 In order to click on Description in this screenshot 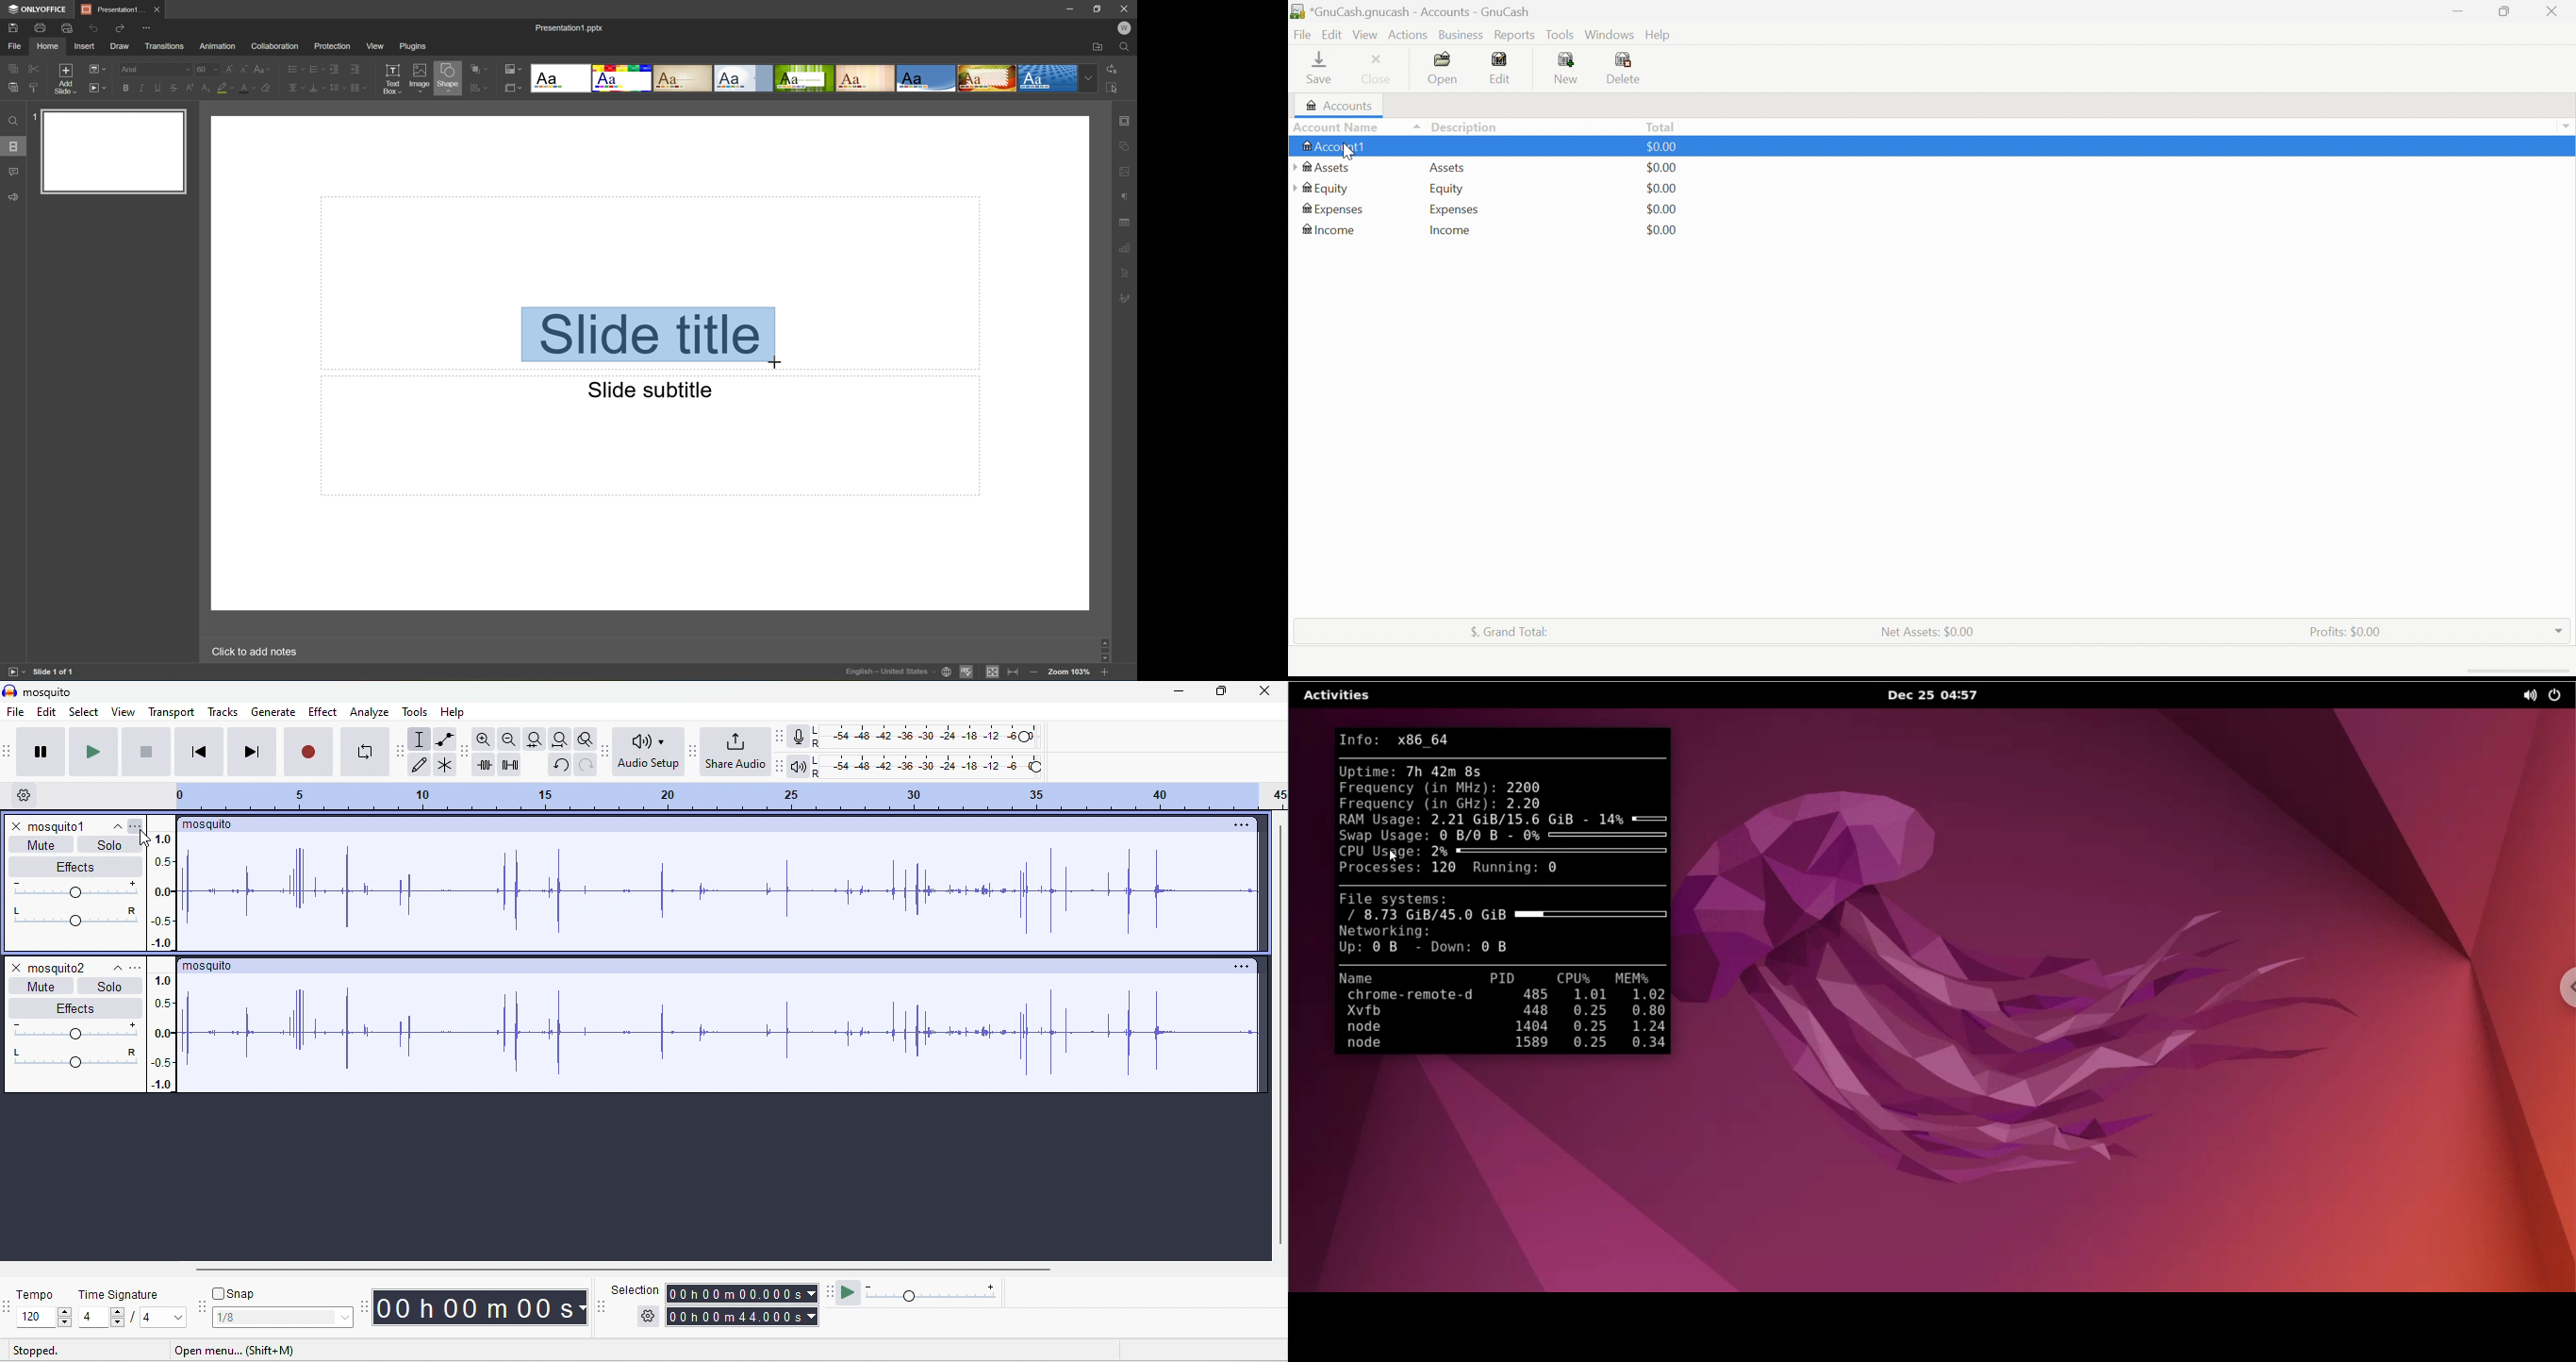, I will do `click(1464, 127)`.